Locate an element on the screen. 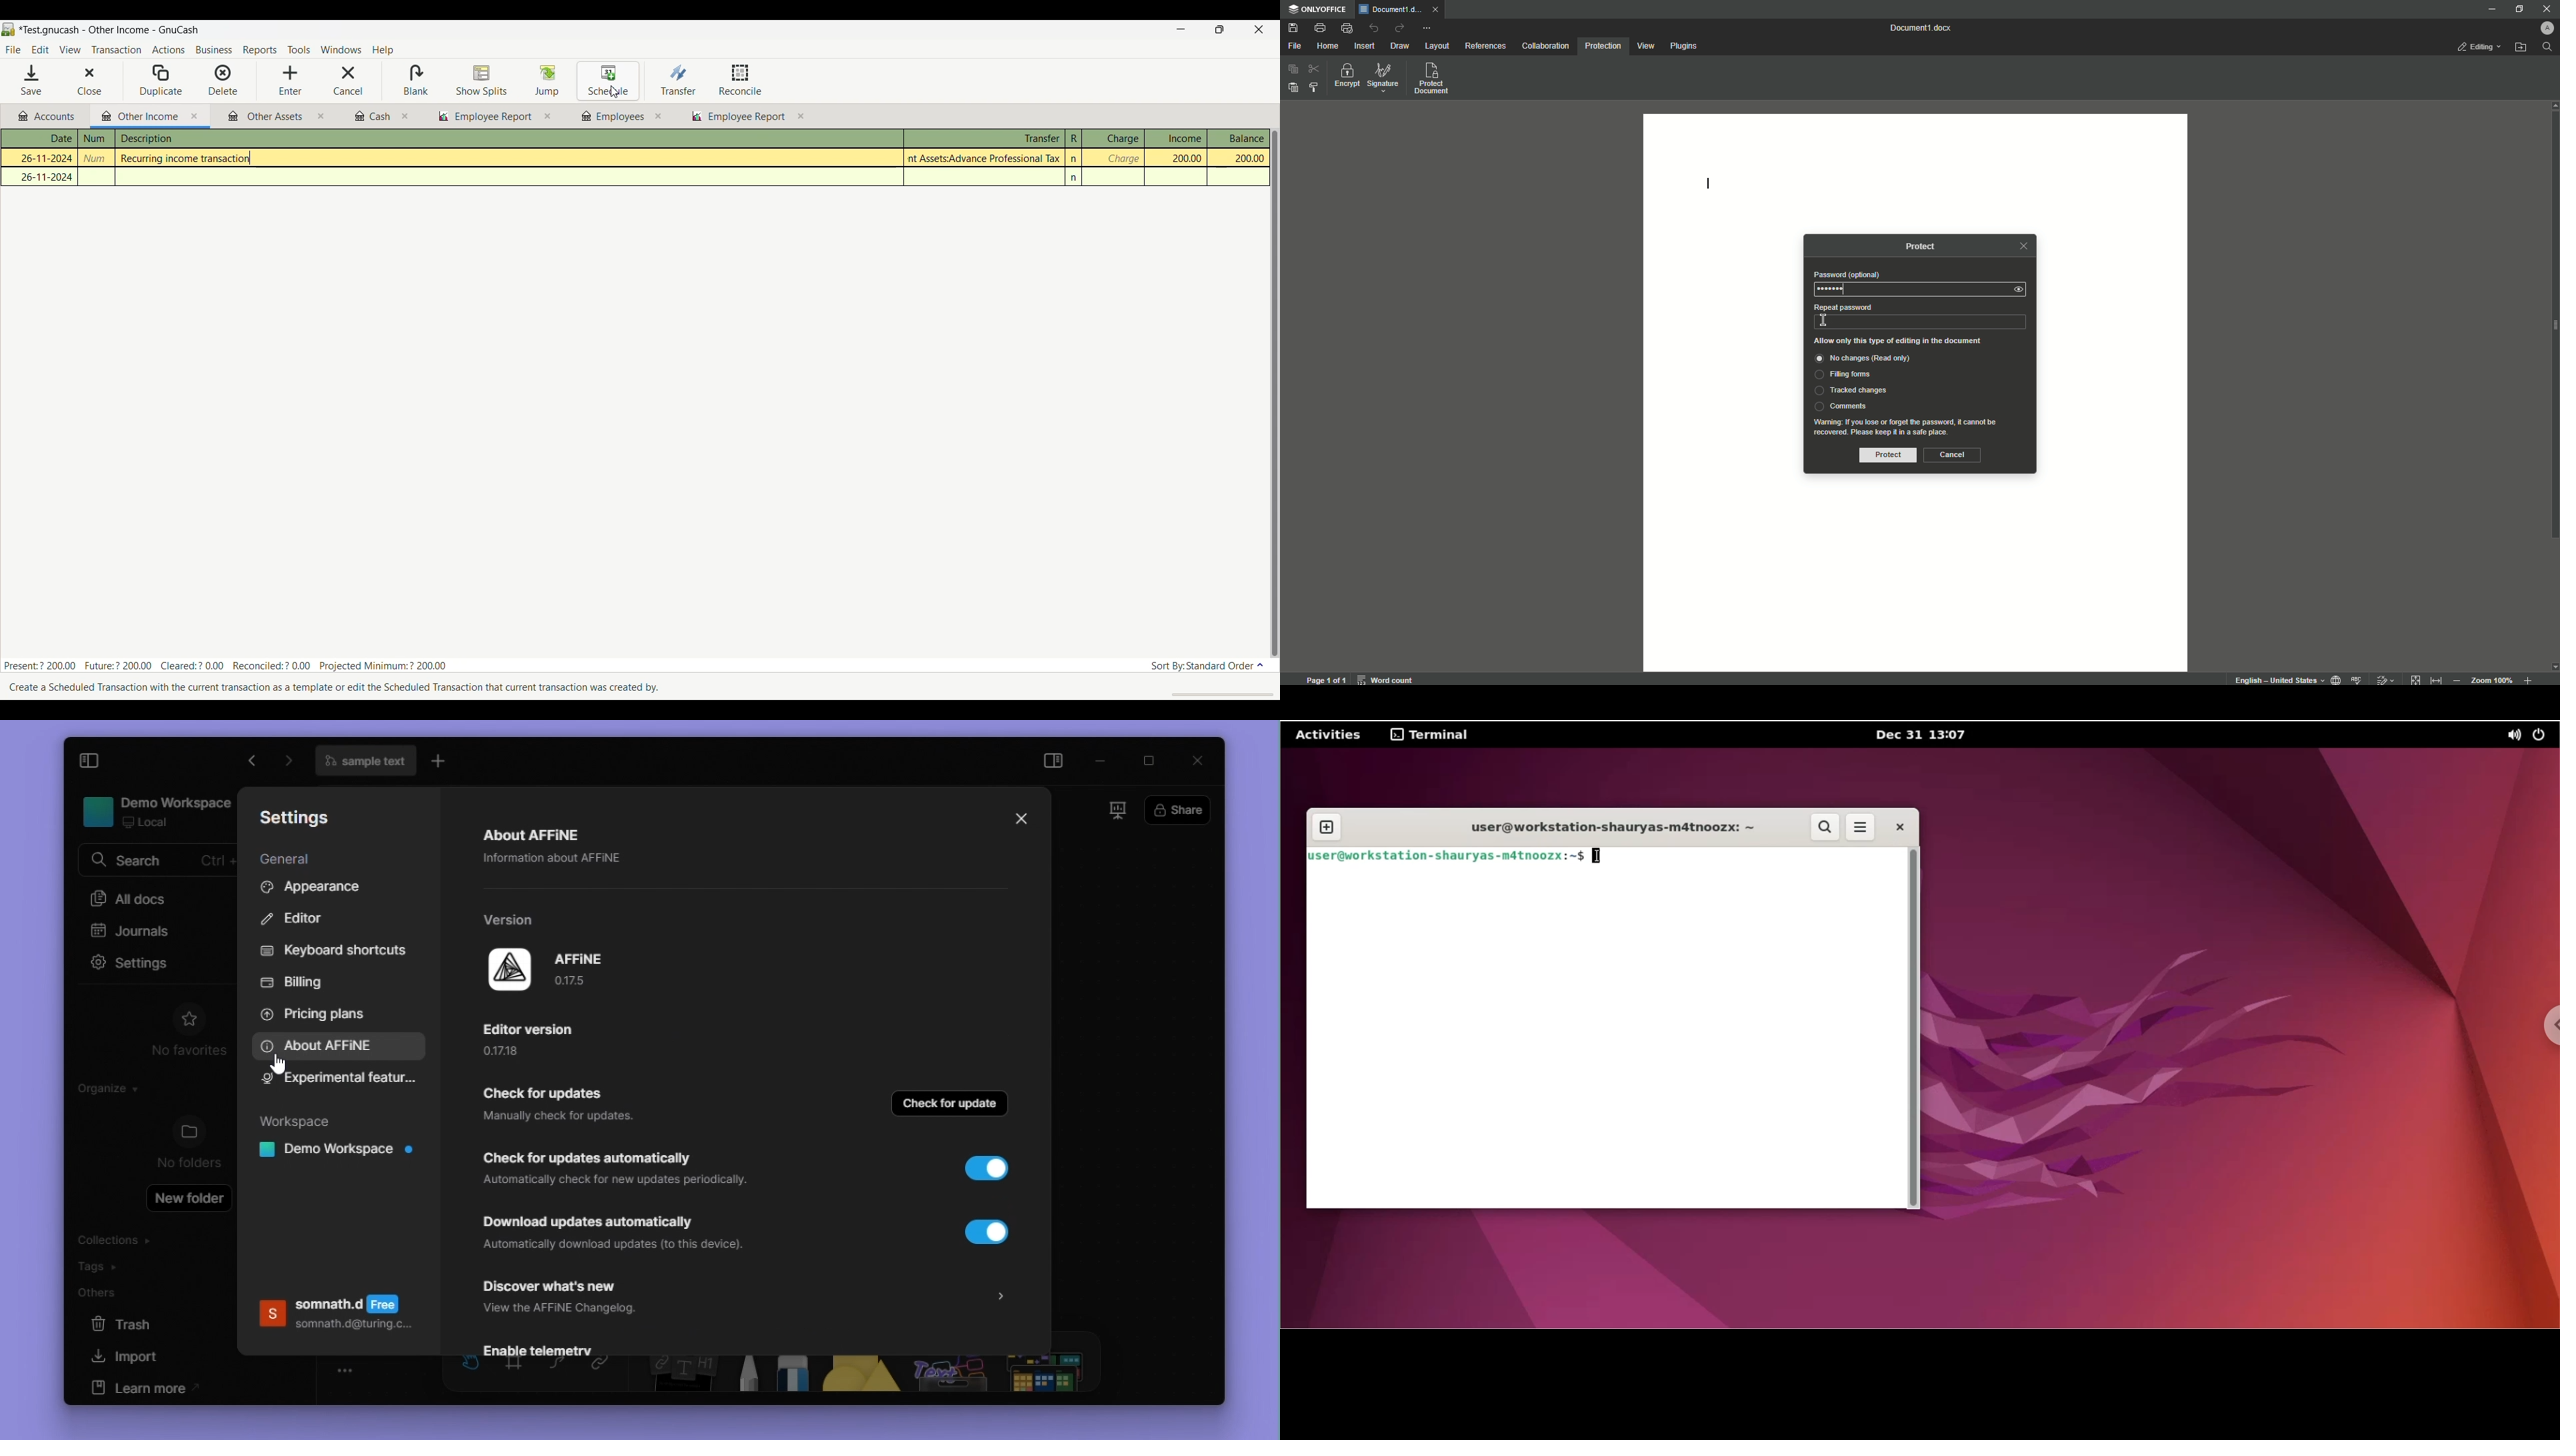  num is located at coordinates (97, 159).